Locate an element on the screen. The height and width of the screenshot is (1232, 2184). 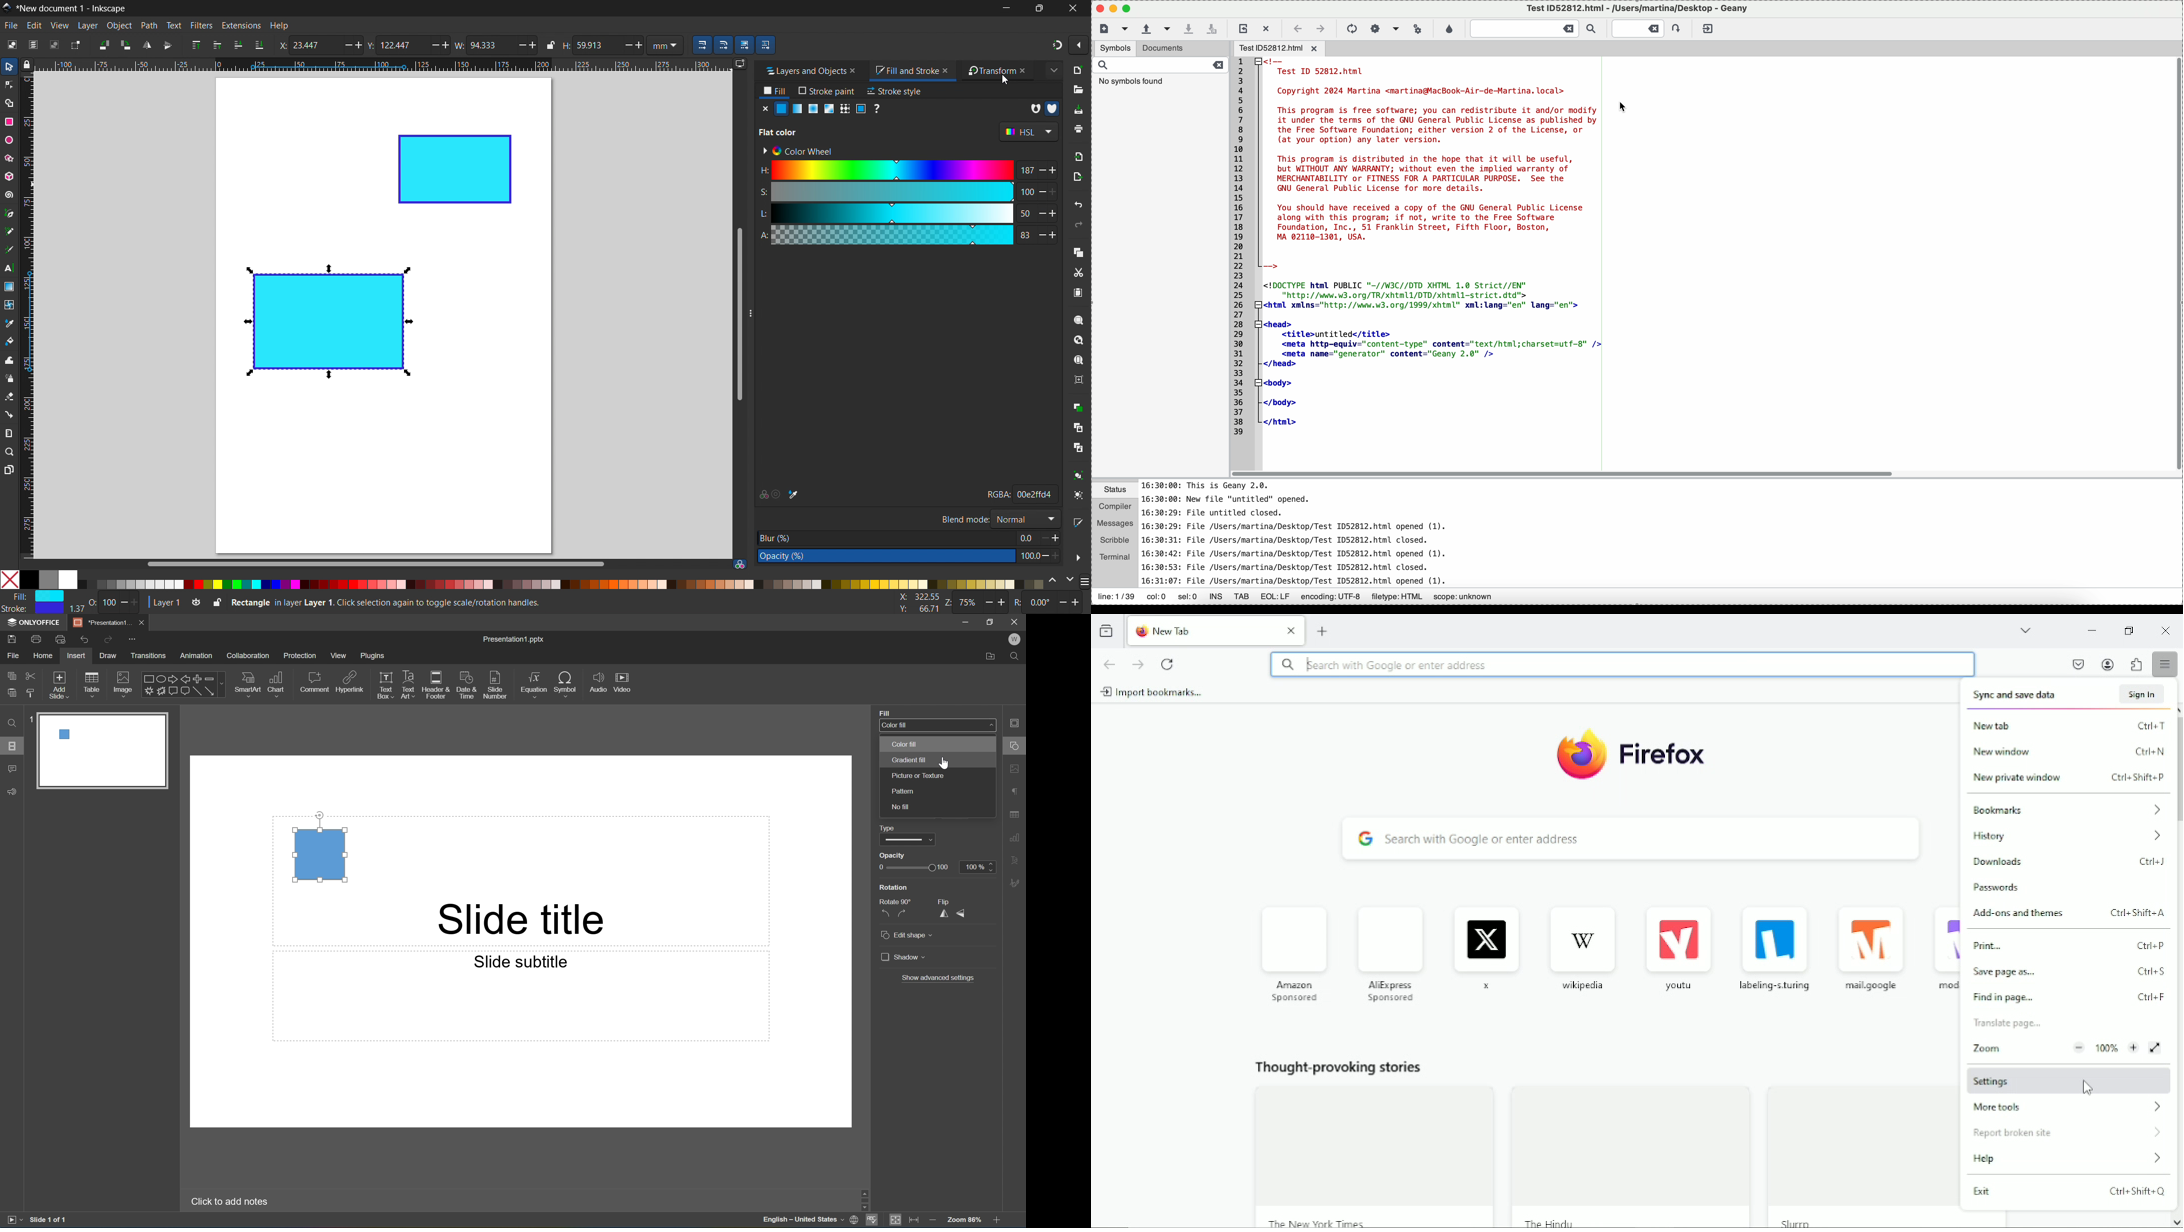
stroke paint is located at coordinates (827, 90).